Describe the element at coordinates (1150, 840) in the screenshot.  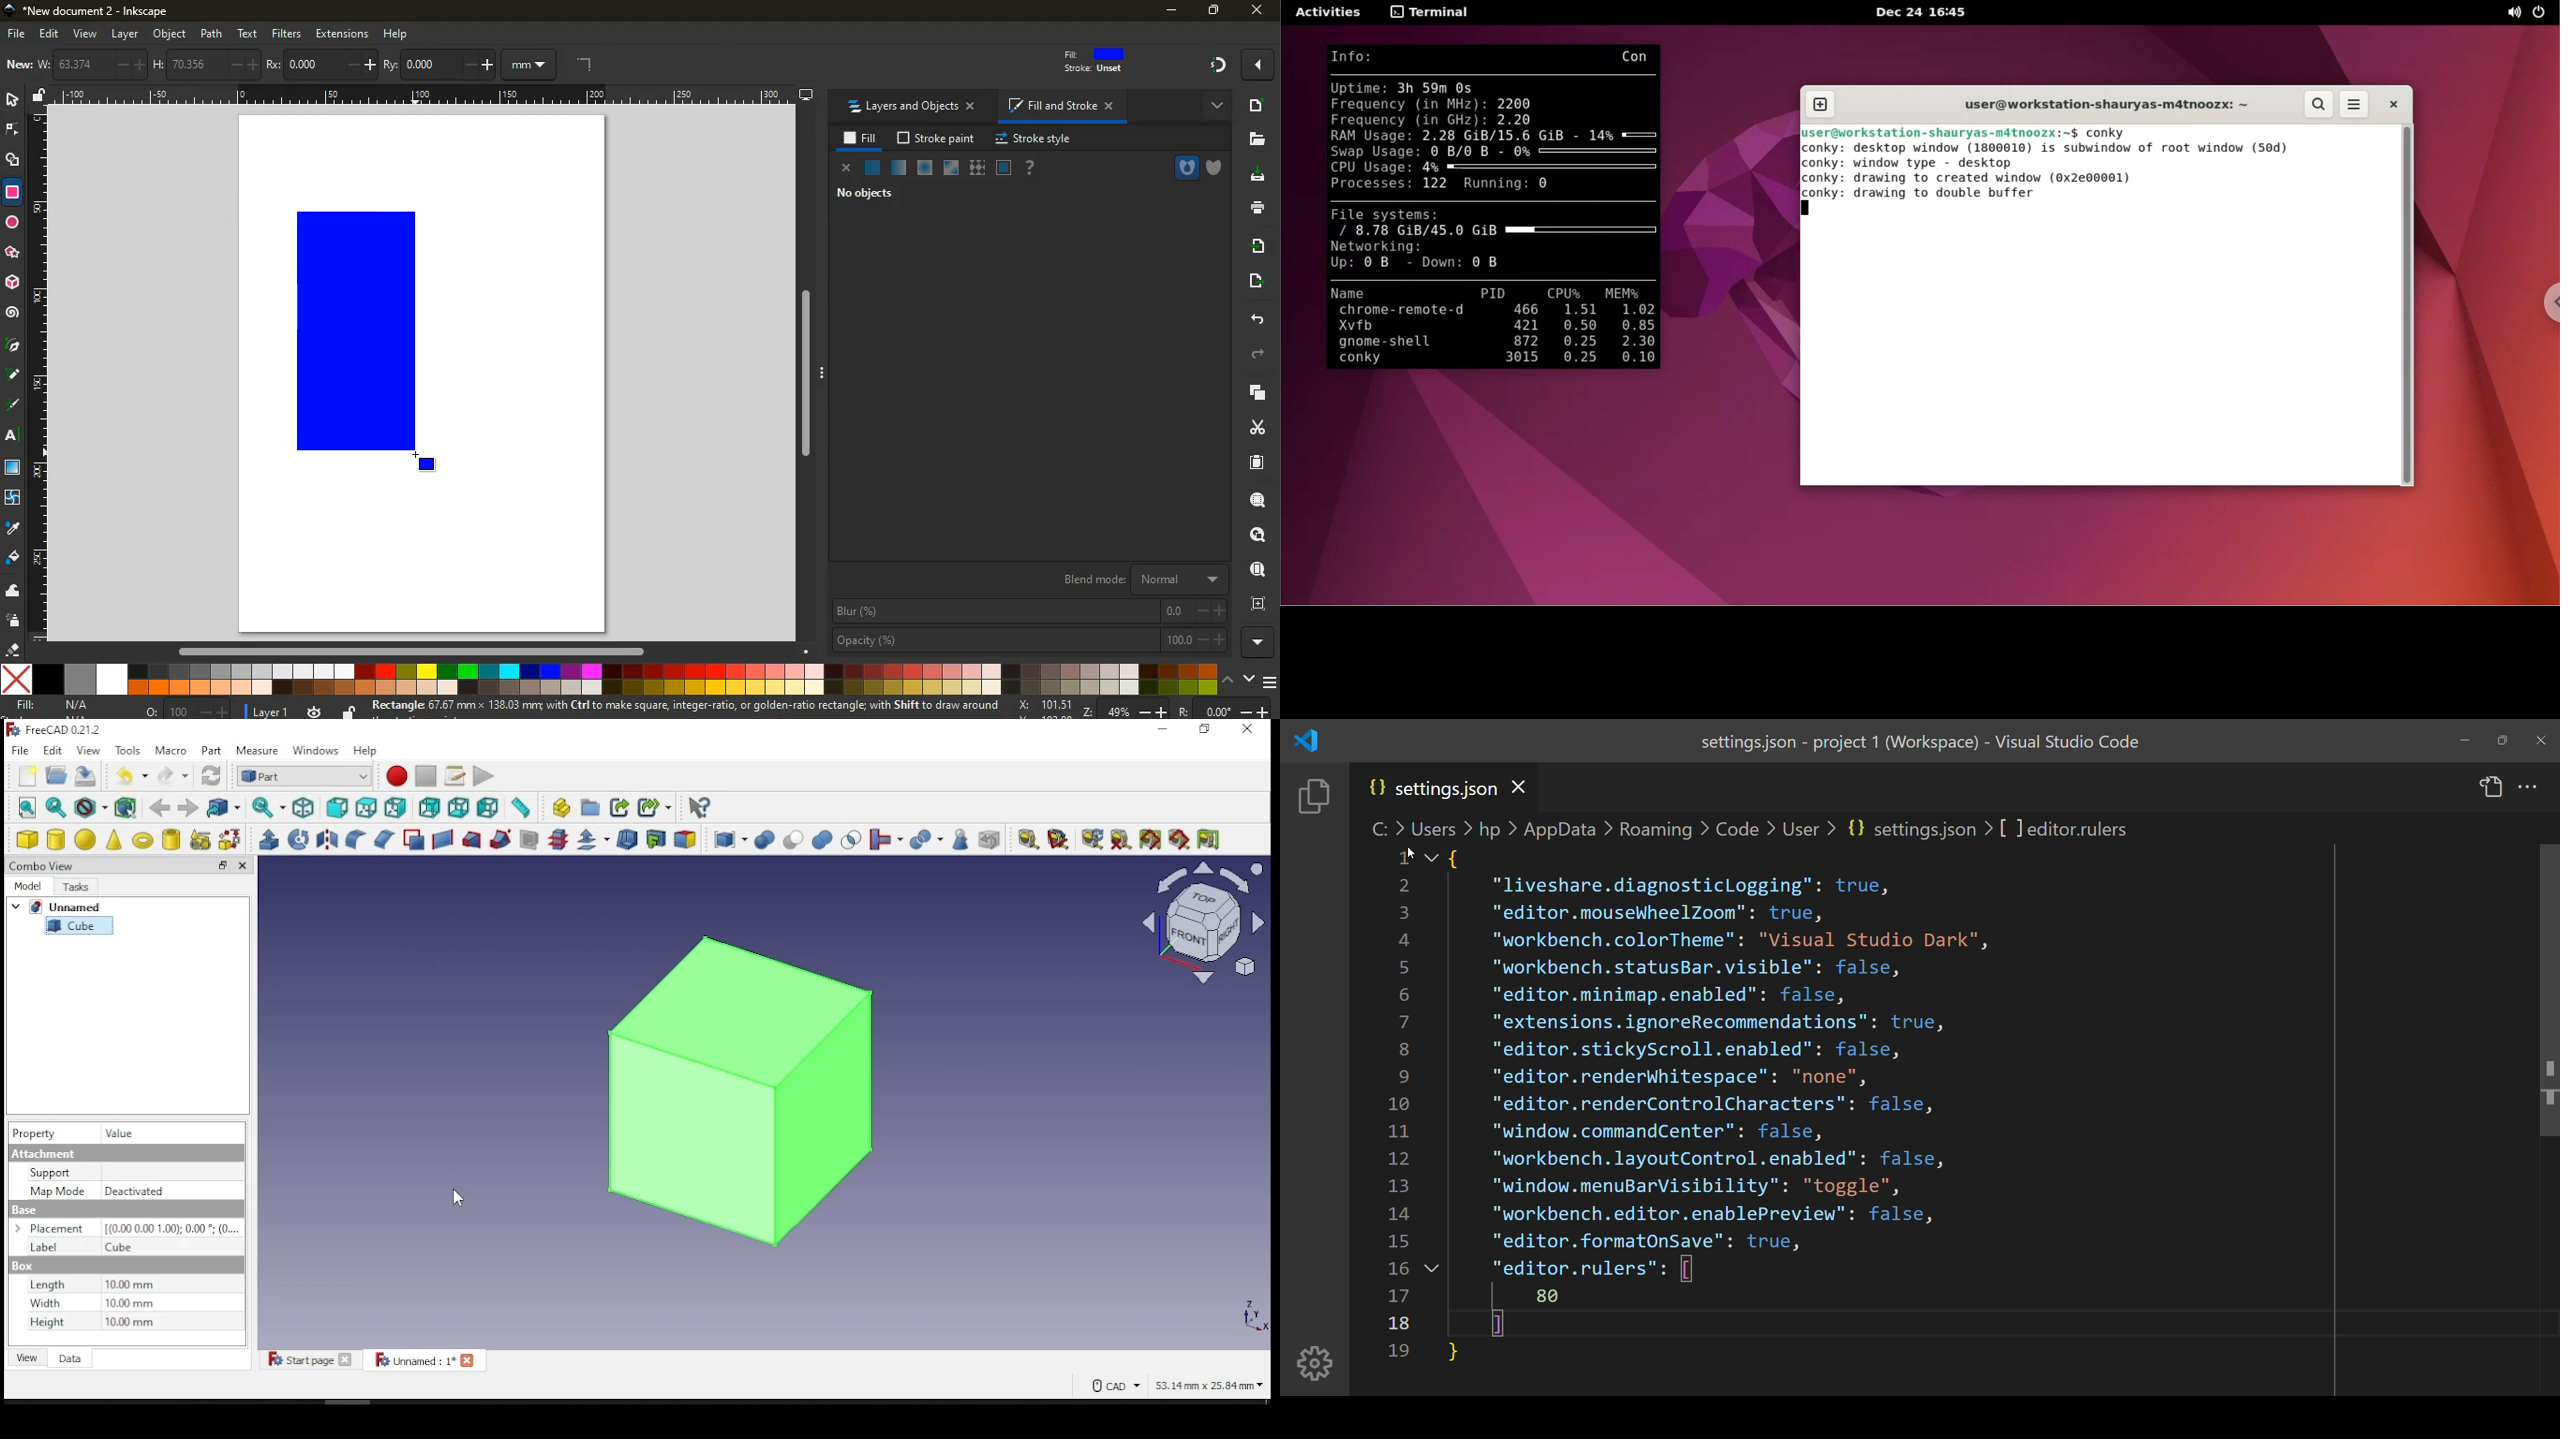
I see `toggle all` at that location.